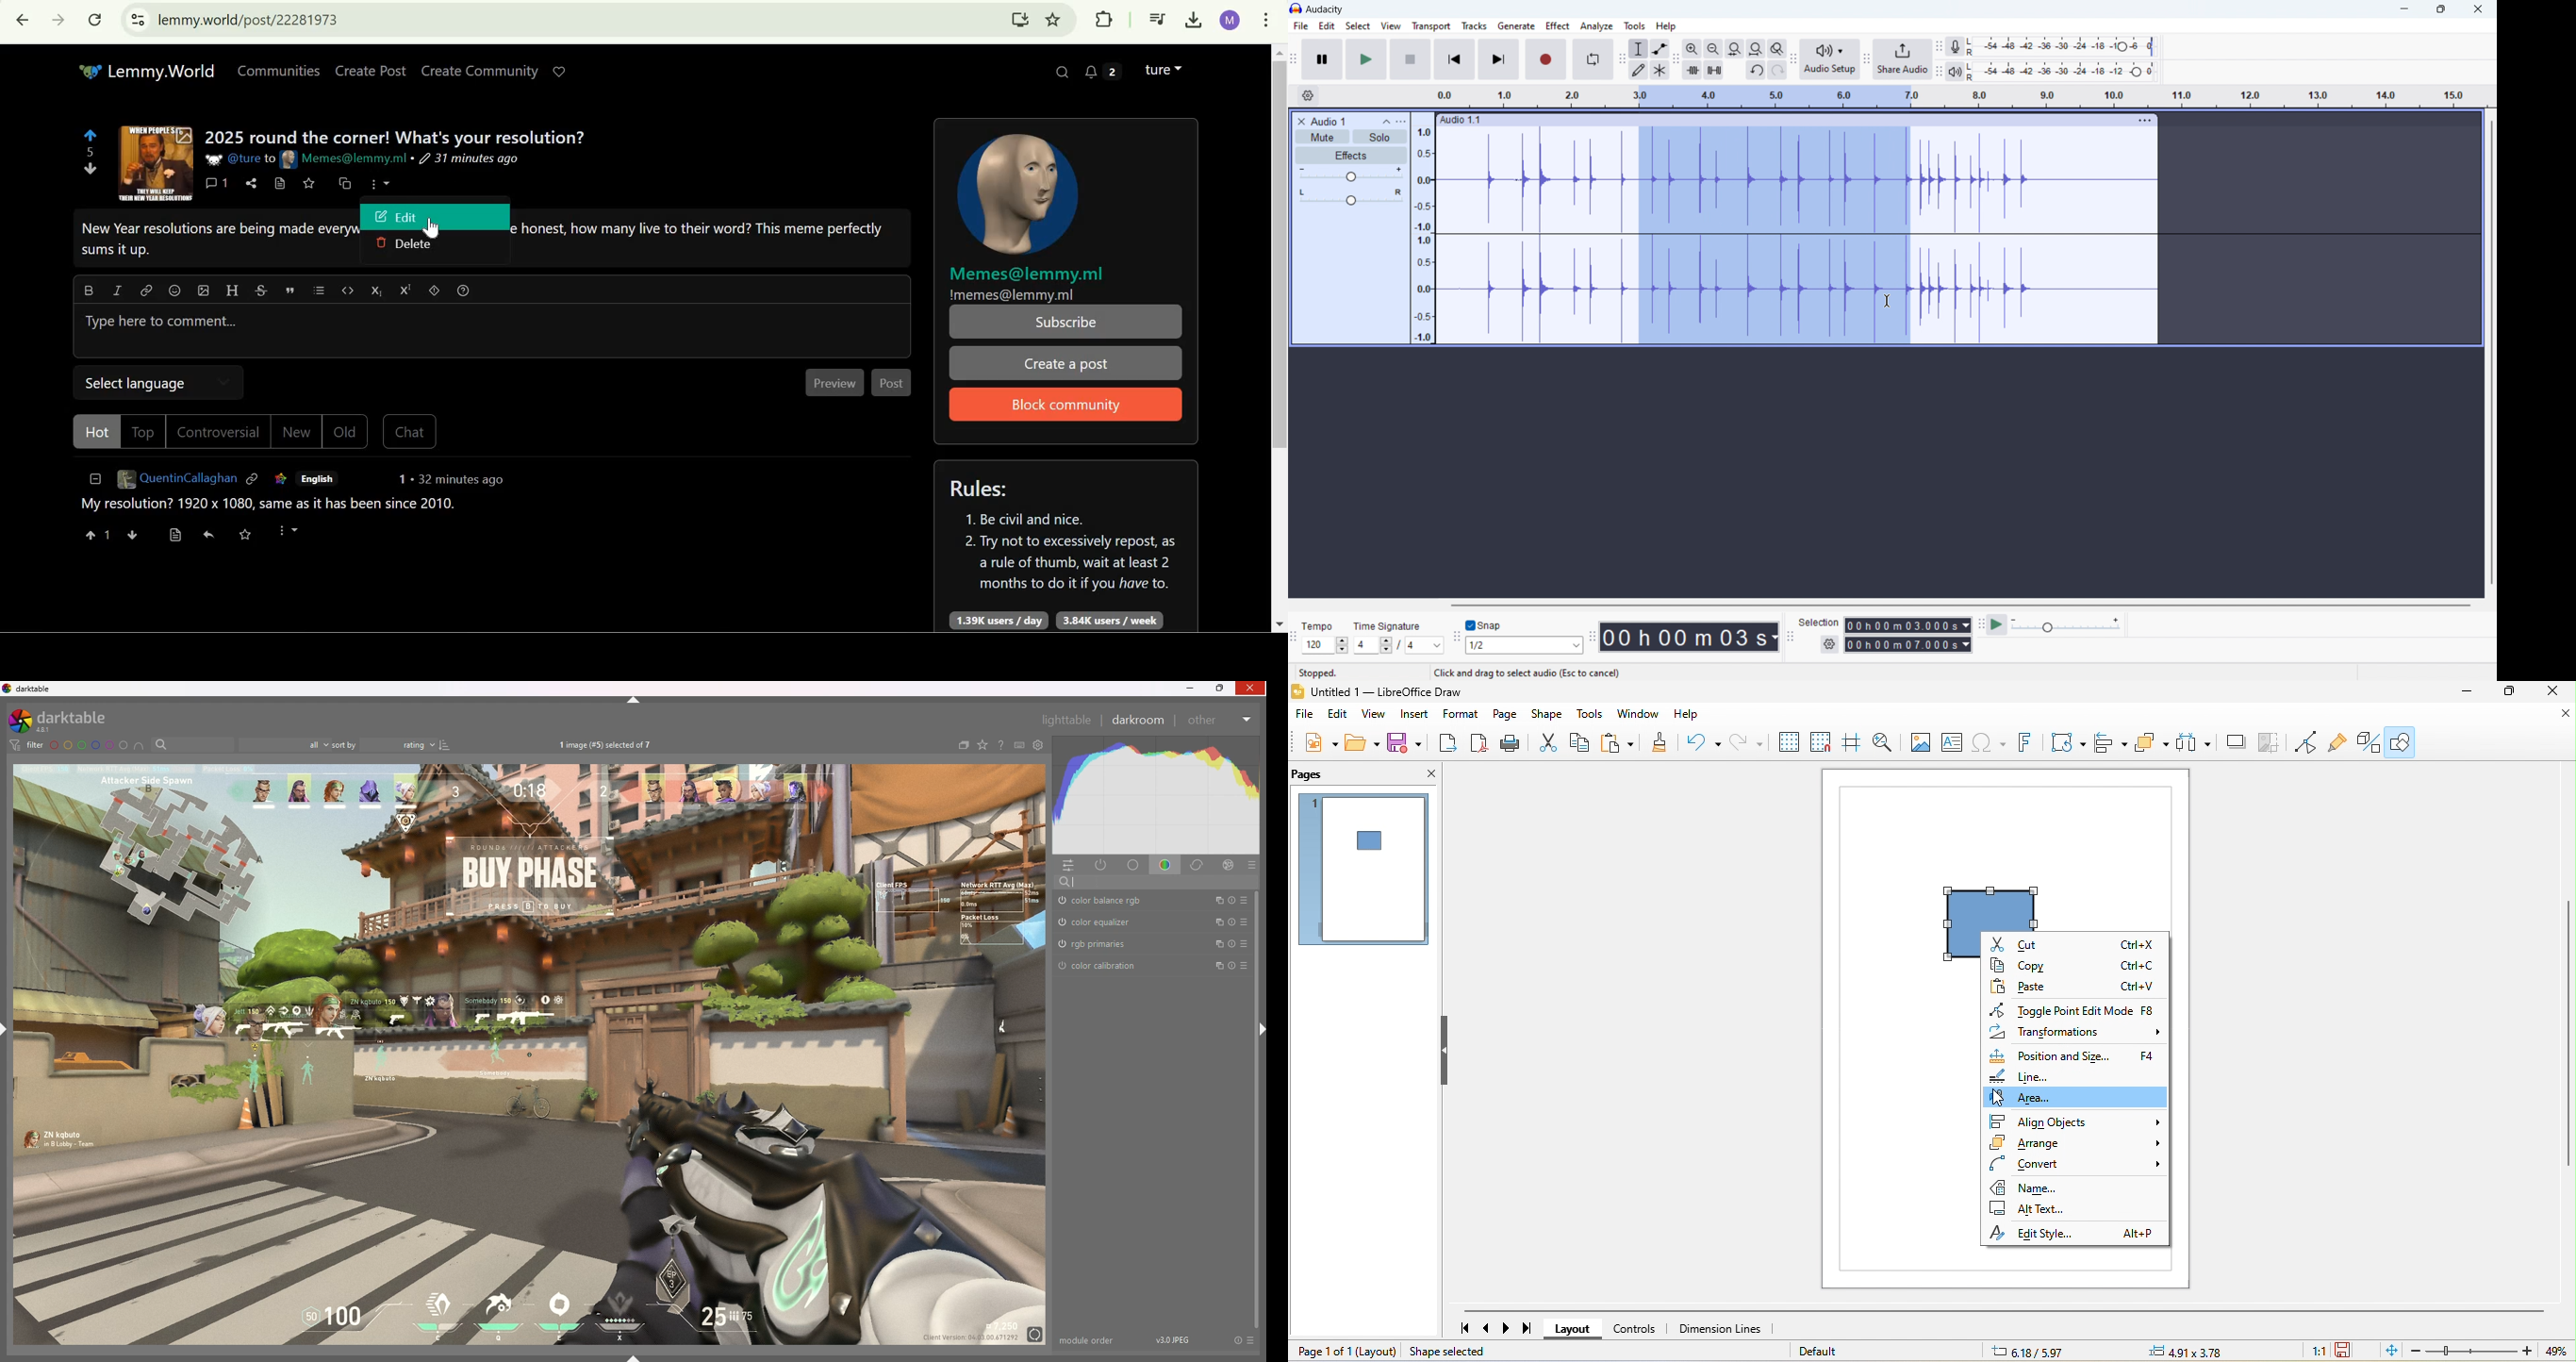 The width and height of the screenshot is (2576, 1372). I want to click on color balance rgb, so click(1107, 901).